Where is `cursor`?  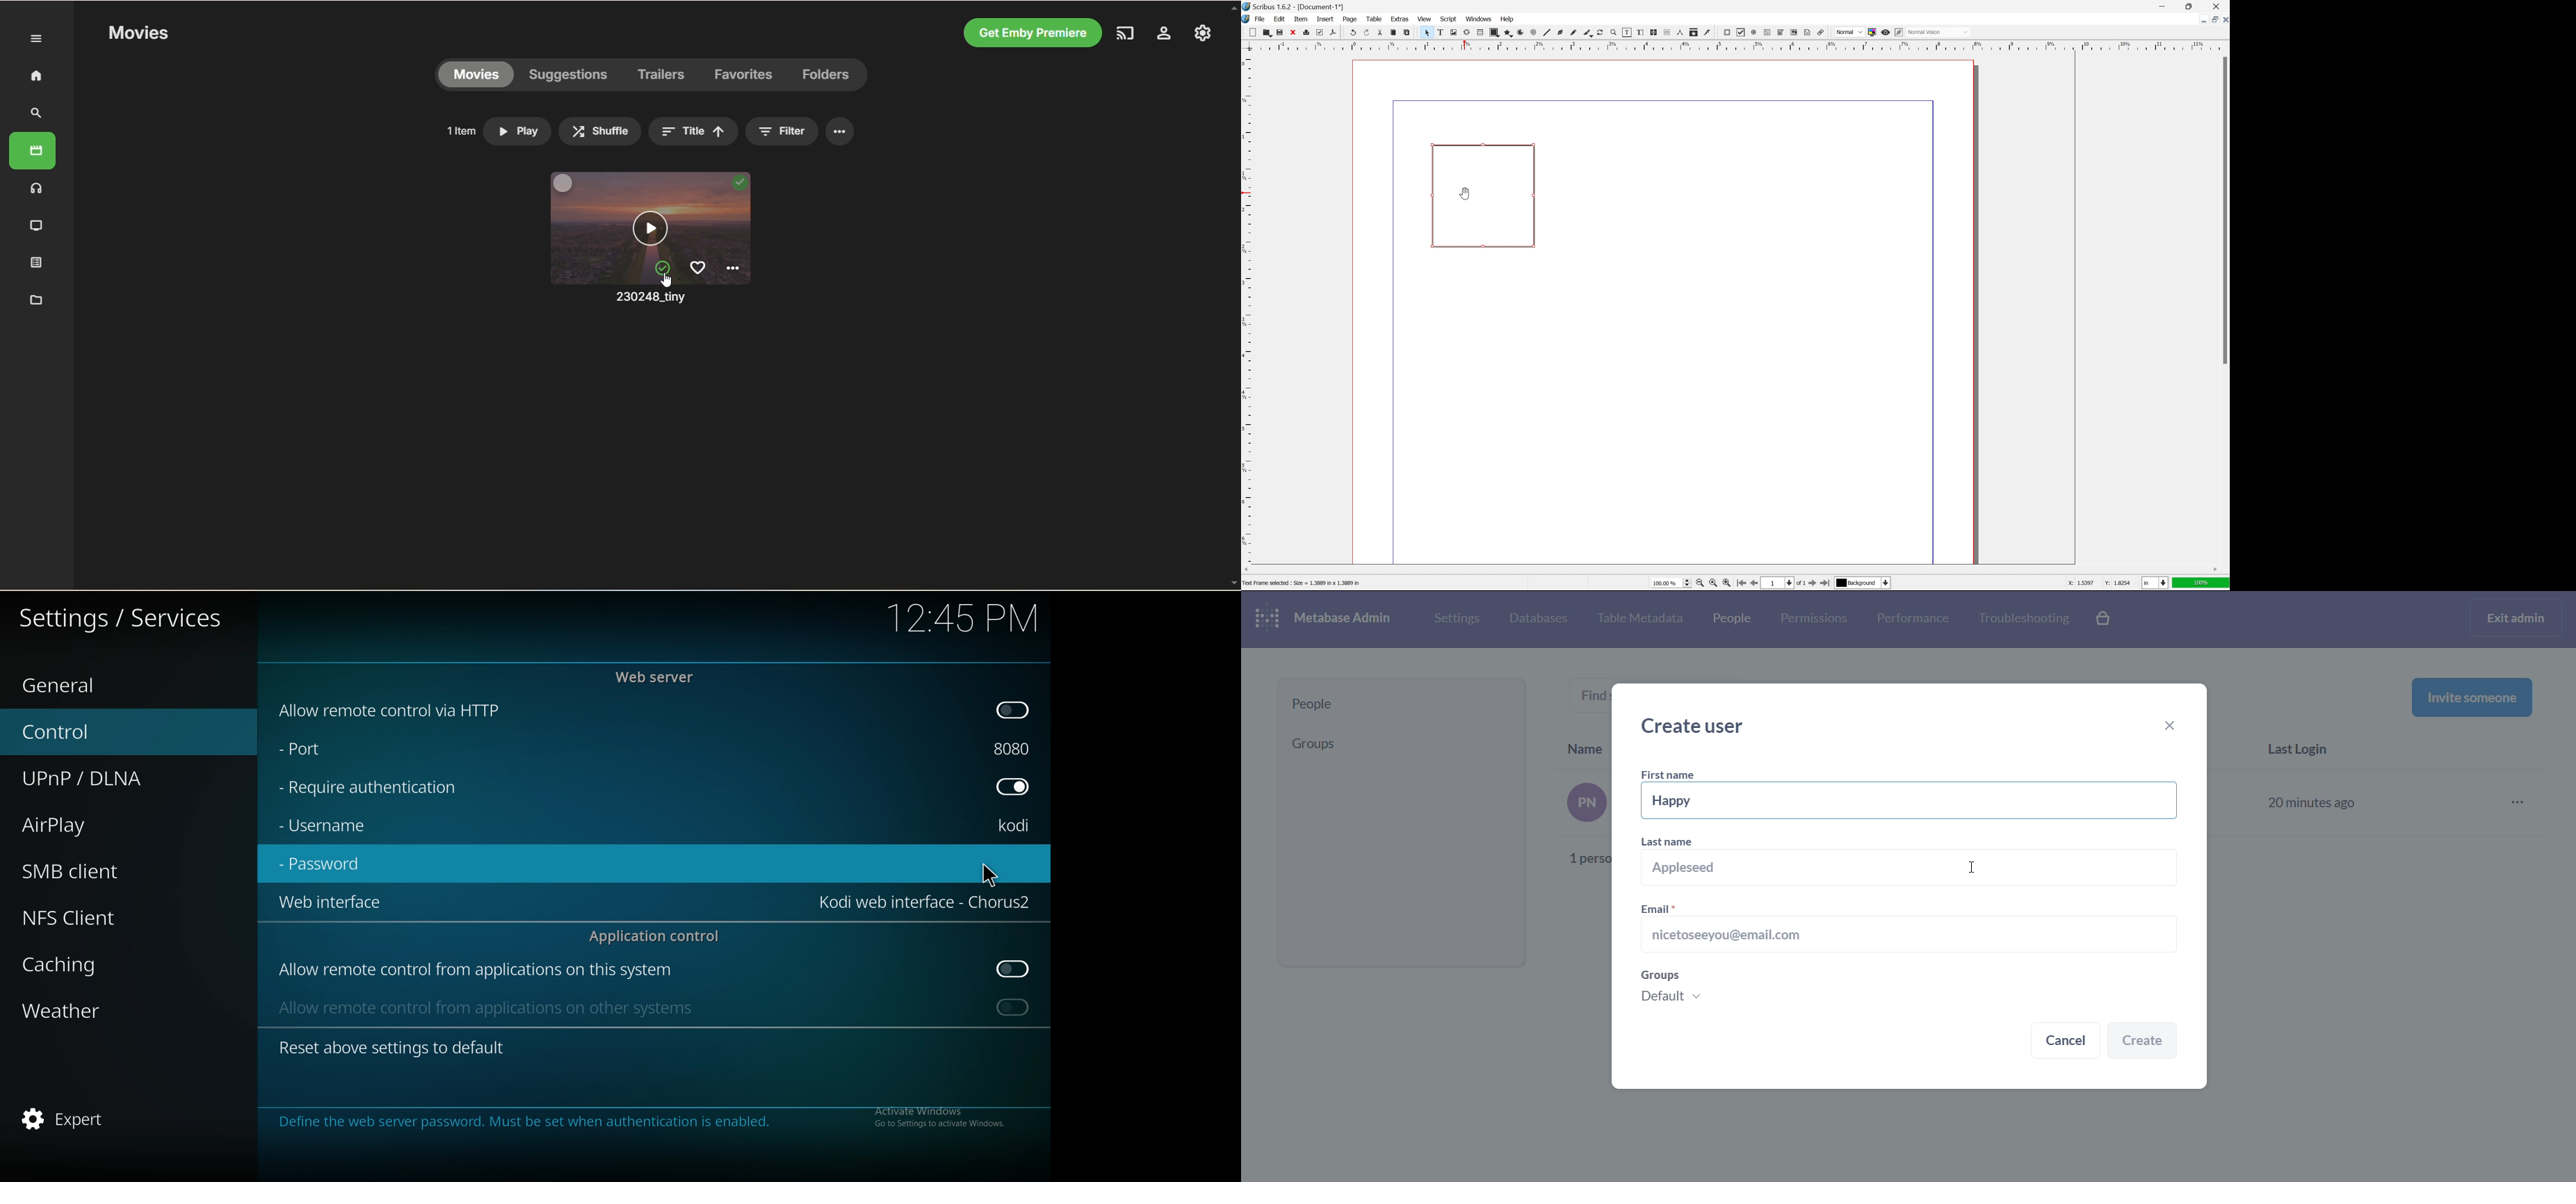
cursor is located at coordinates (990, 874).